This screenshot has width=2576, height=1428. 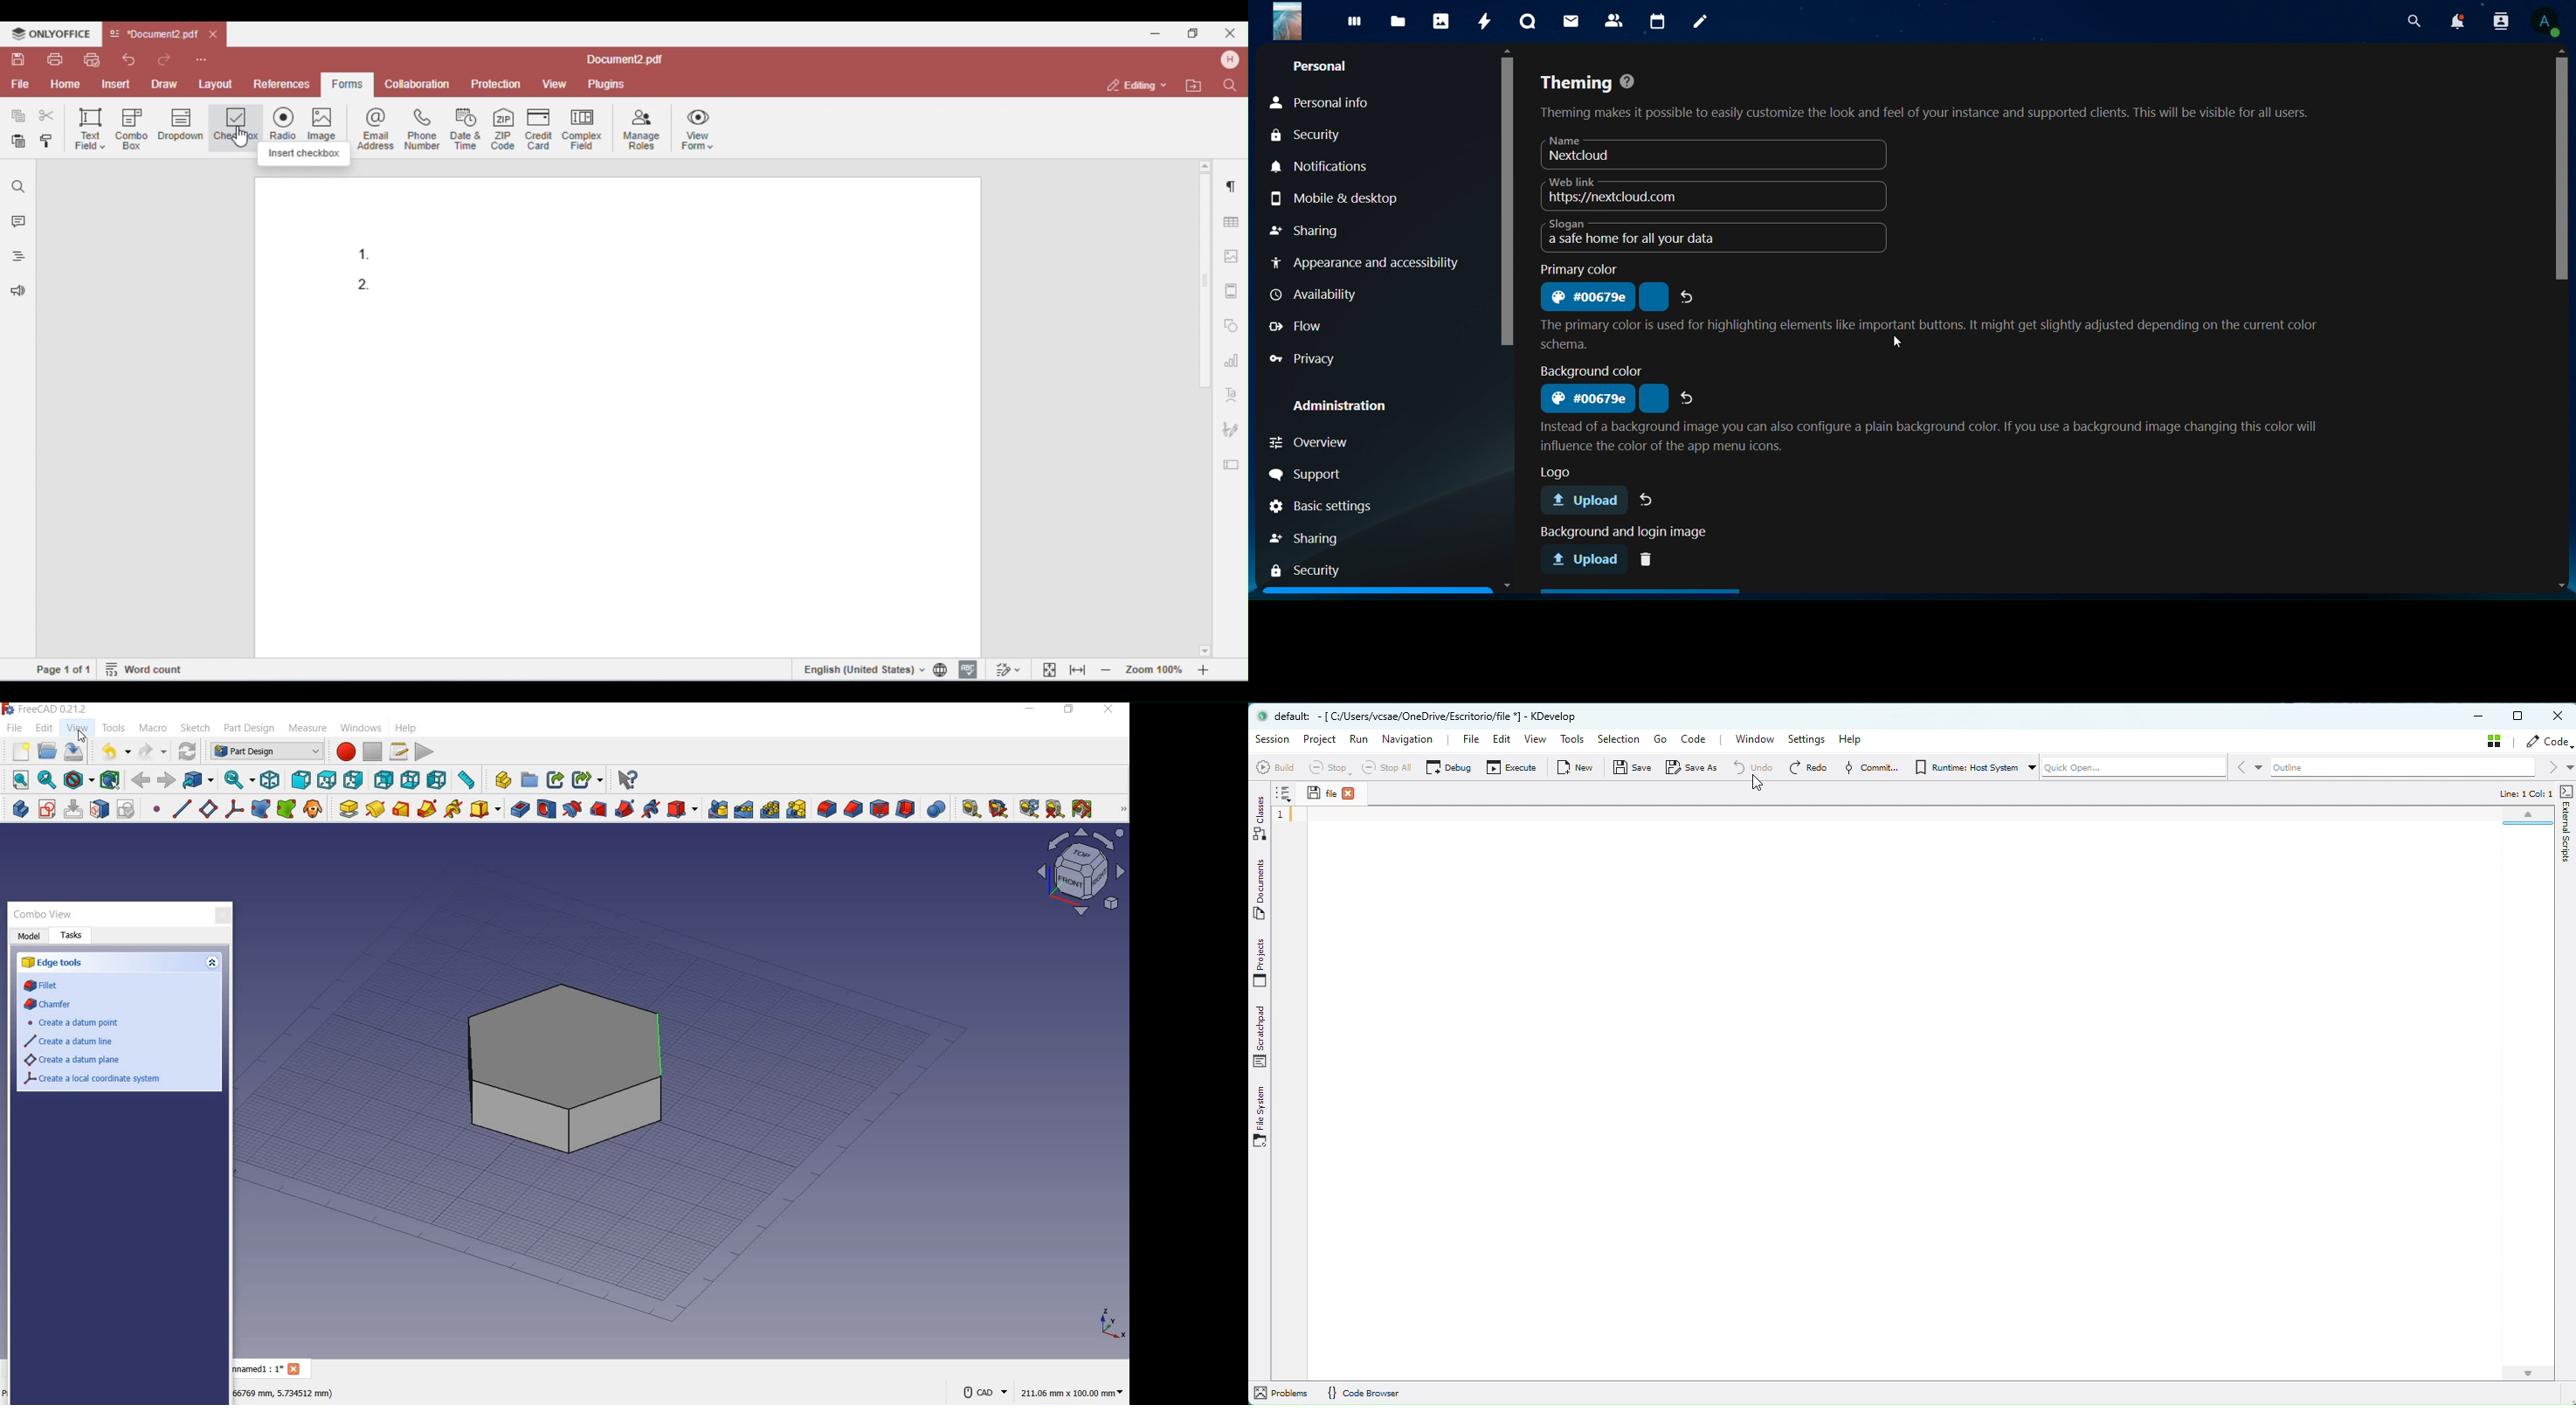 I want to click on pad, so click(x=346, y=808).